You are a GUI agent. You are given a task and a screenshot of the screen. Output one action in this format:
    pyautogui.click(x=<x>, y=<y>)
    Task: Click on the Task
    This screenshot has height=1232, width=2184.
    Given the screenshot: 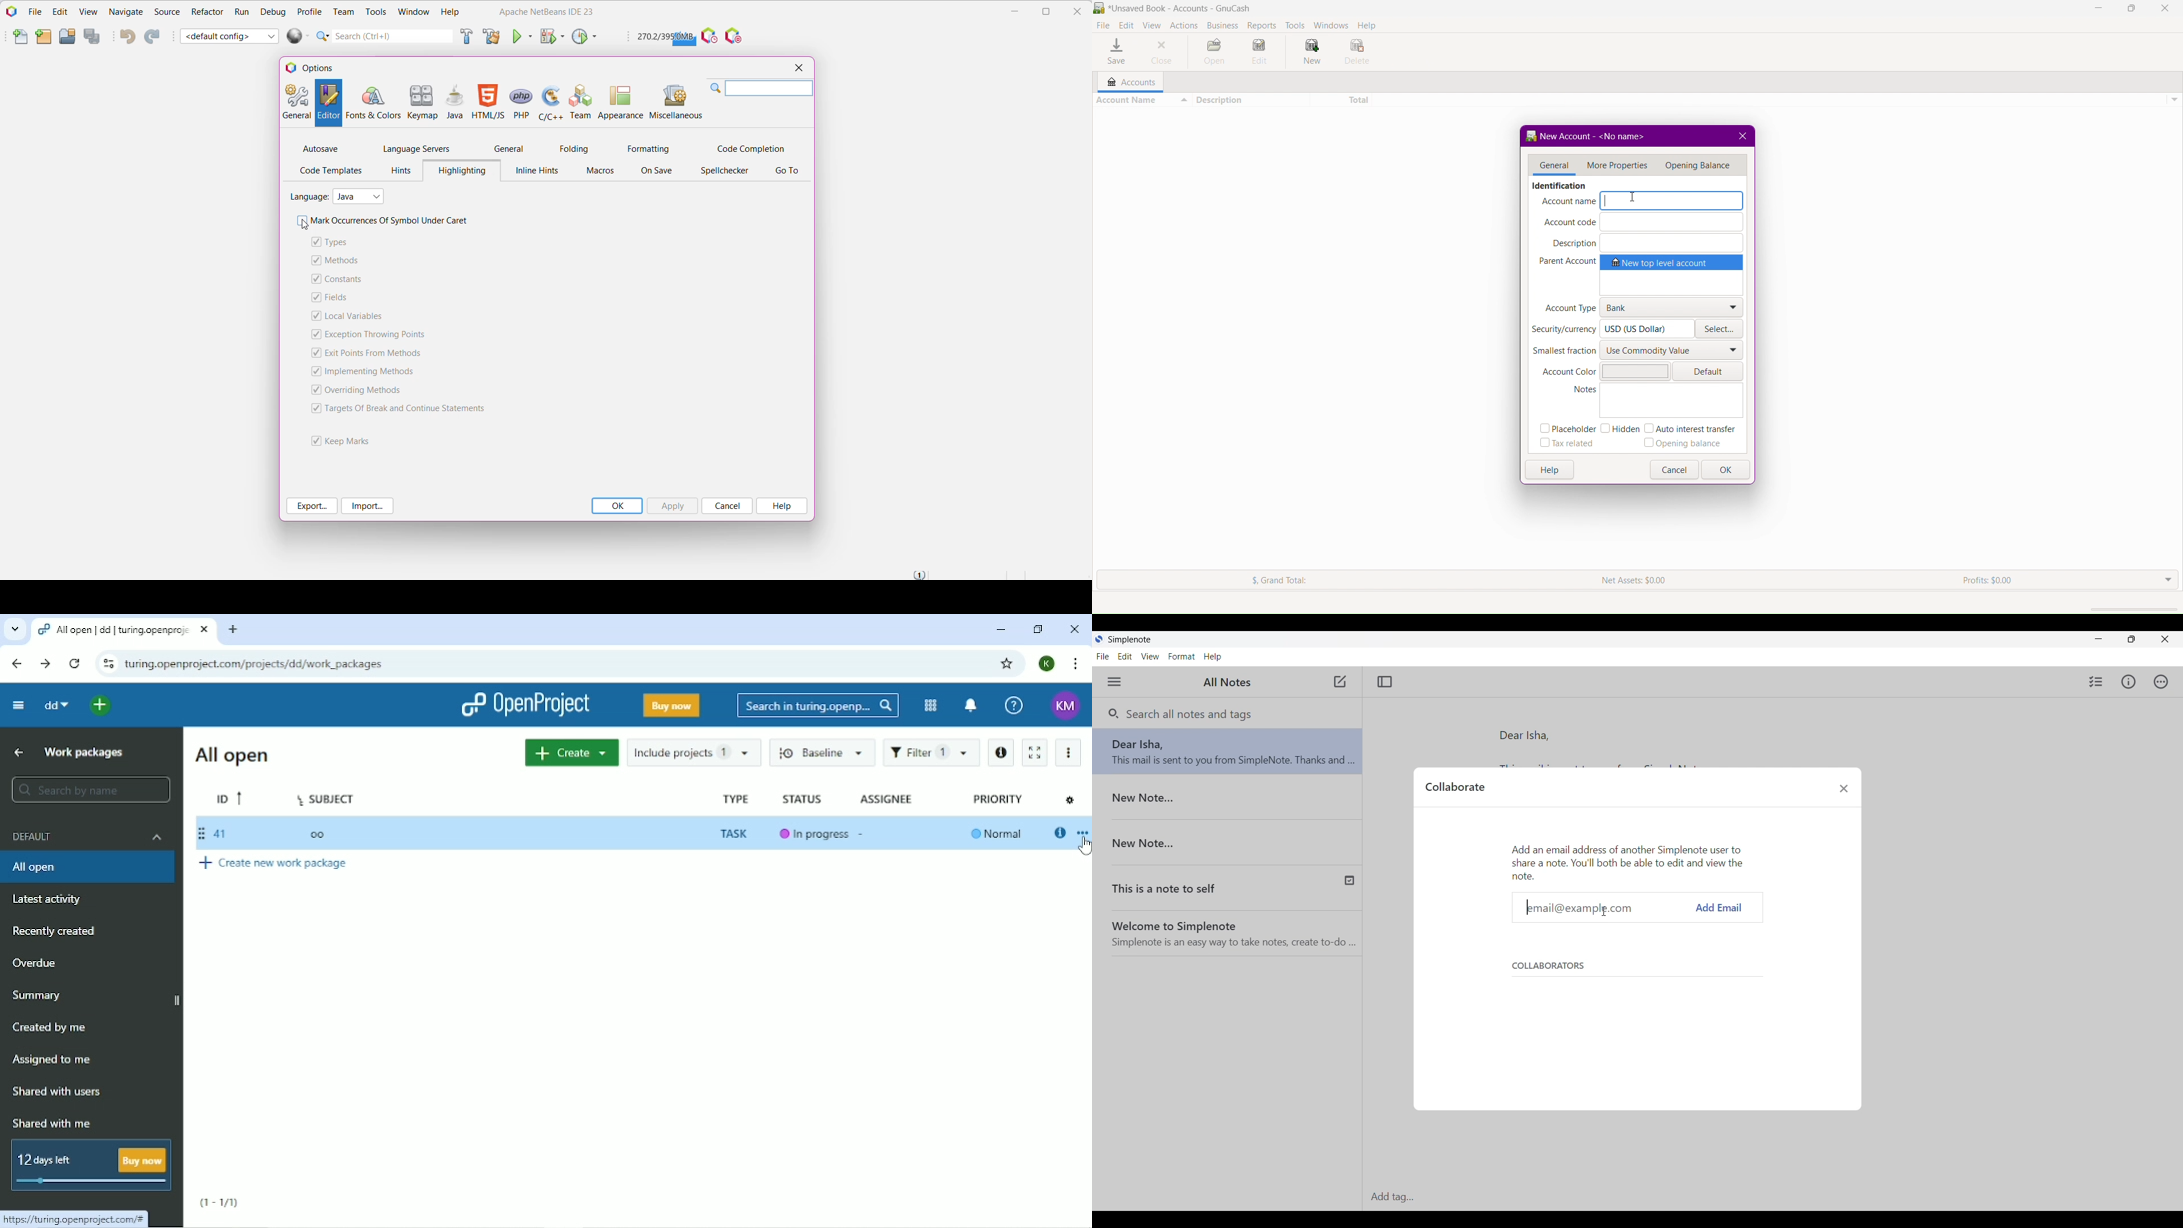 What is the action you would take?
    pyautogui.click(x=735, y=833)
    